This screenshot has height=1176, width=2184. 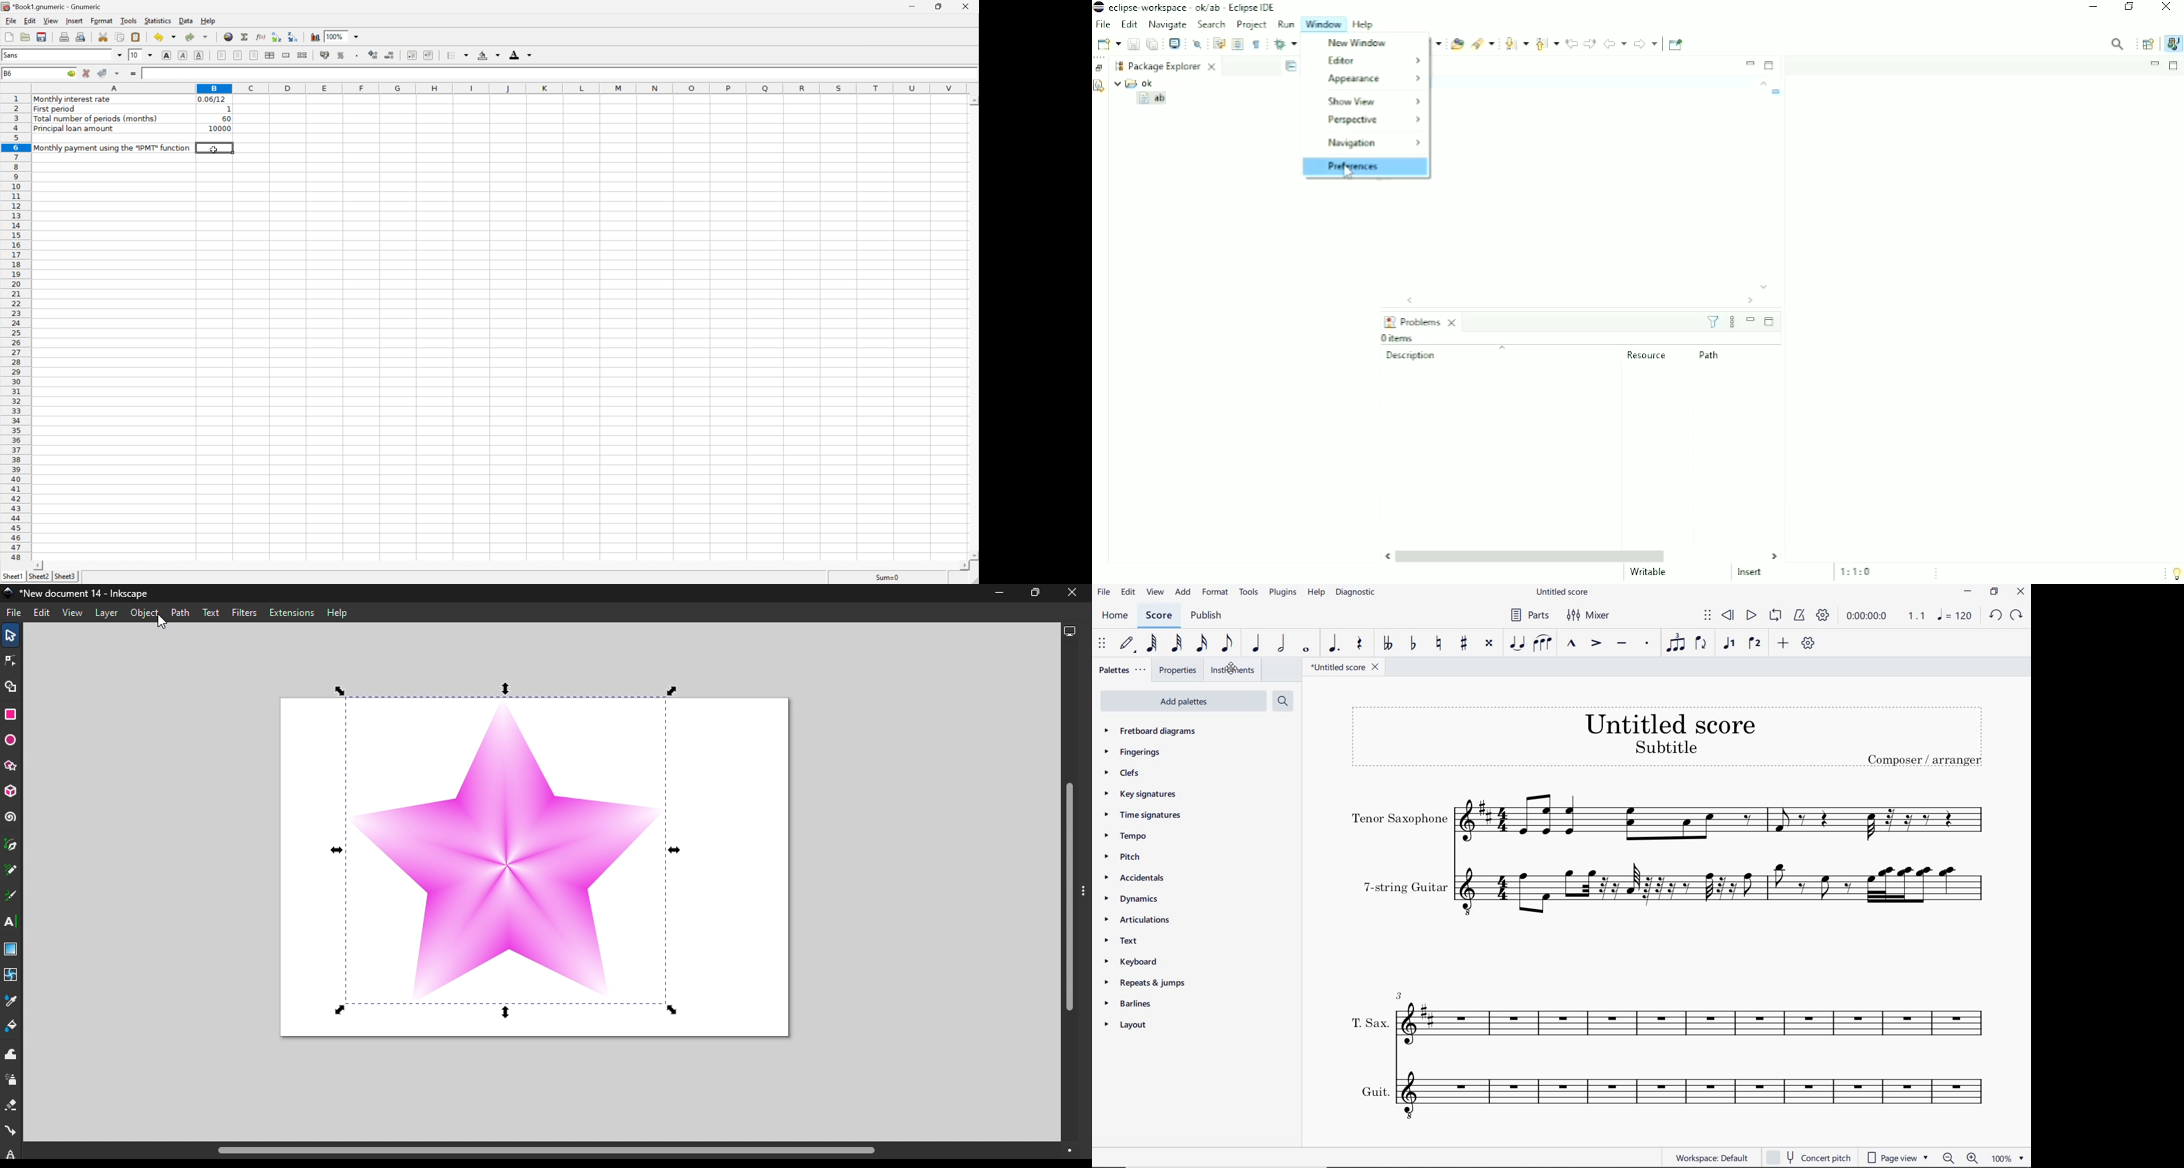 What do you see at coordinates (10, 20) in the screenshot?
I see `File` at bounding box center [10, 20].